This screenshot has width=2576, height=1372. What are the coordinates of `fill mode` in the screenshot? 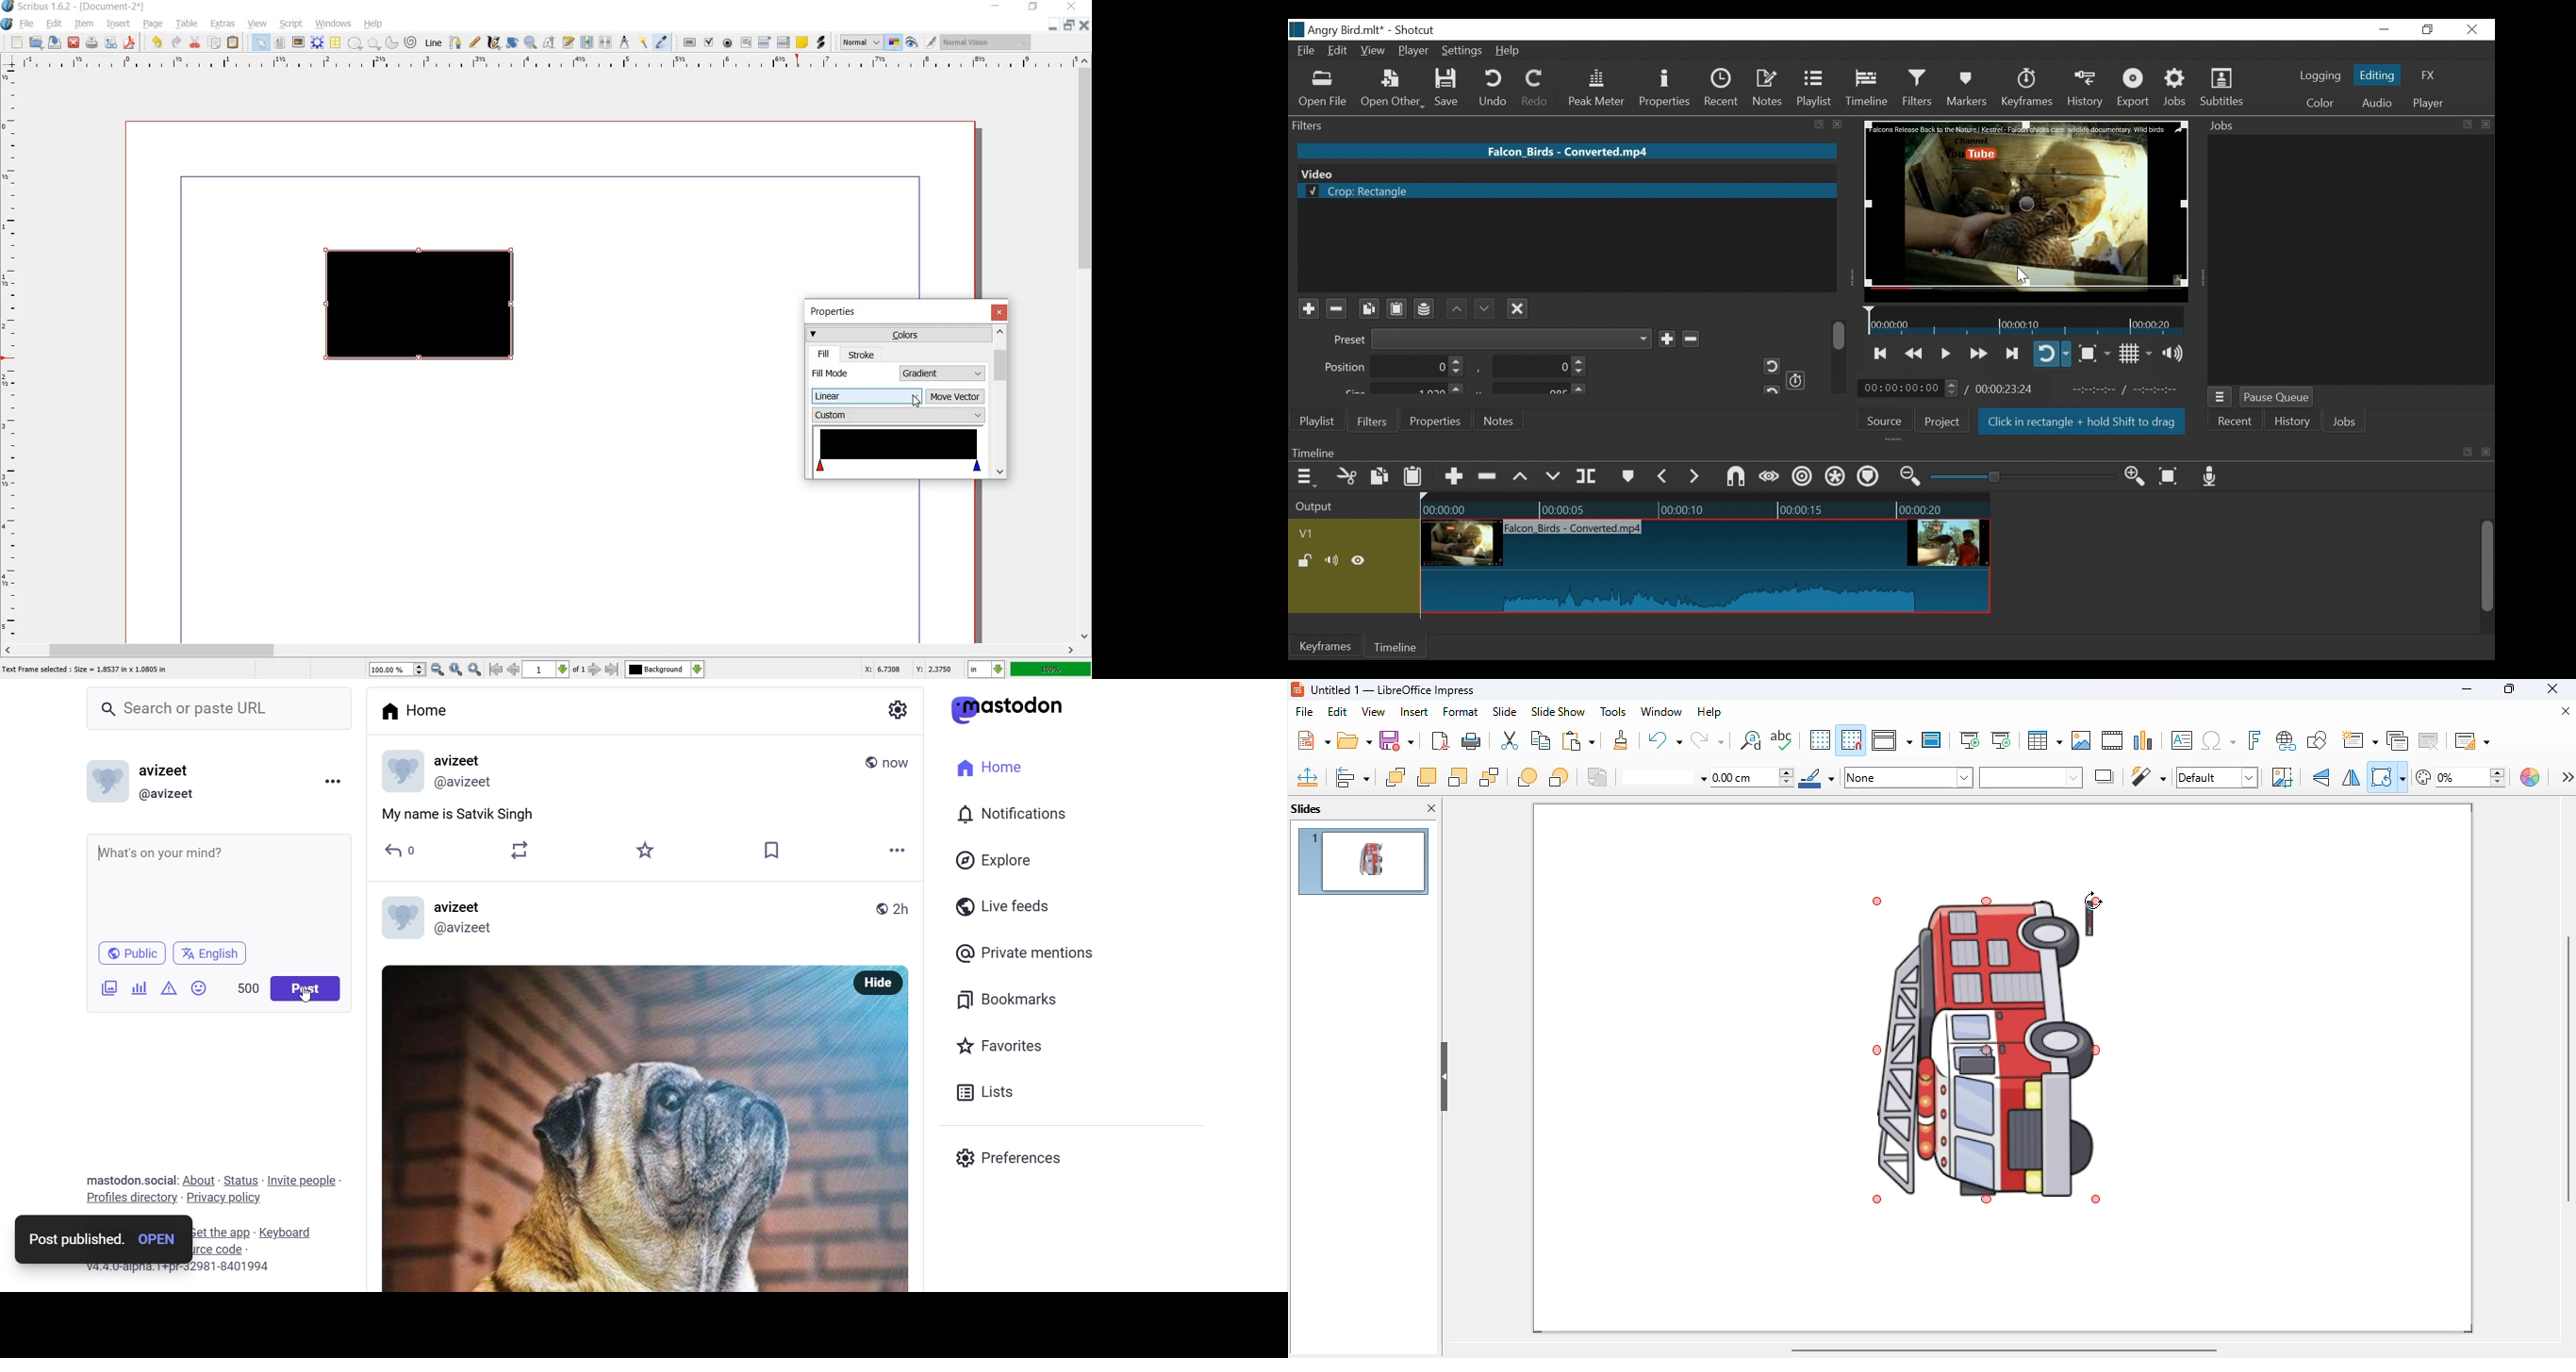 It's located at (853, 373).